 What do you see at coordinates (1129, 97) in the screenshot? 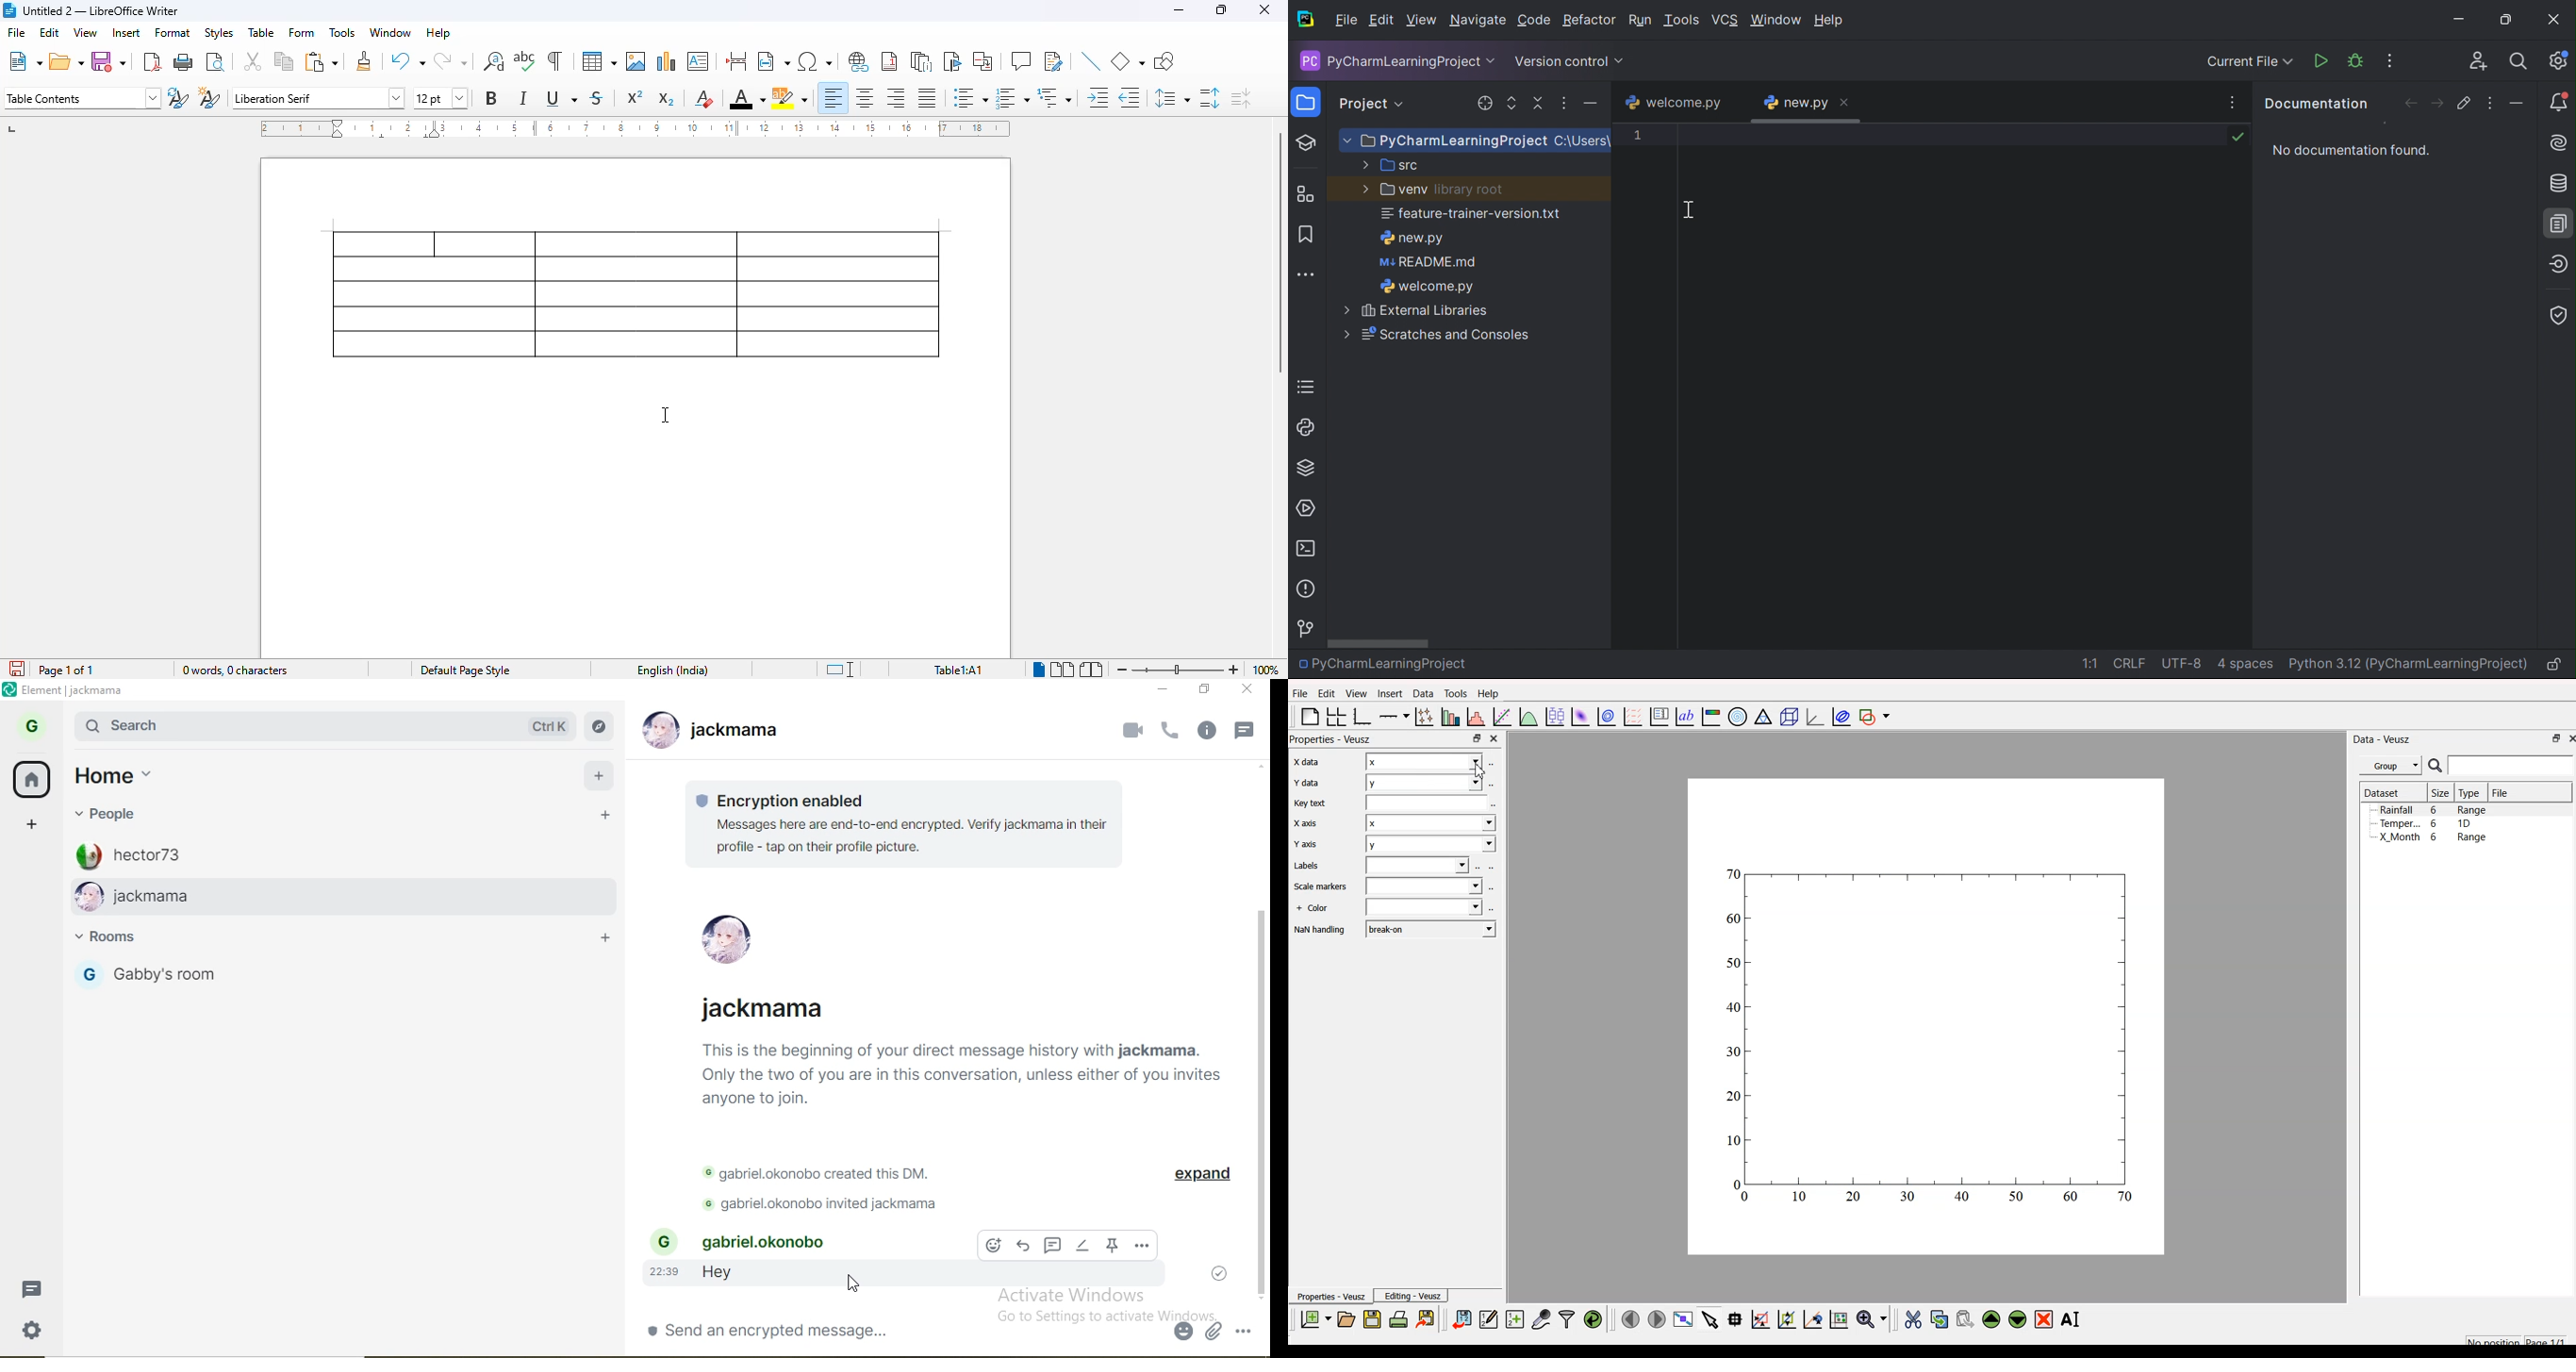
I see `decrease indent` at bounding box center [1129, 97].